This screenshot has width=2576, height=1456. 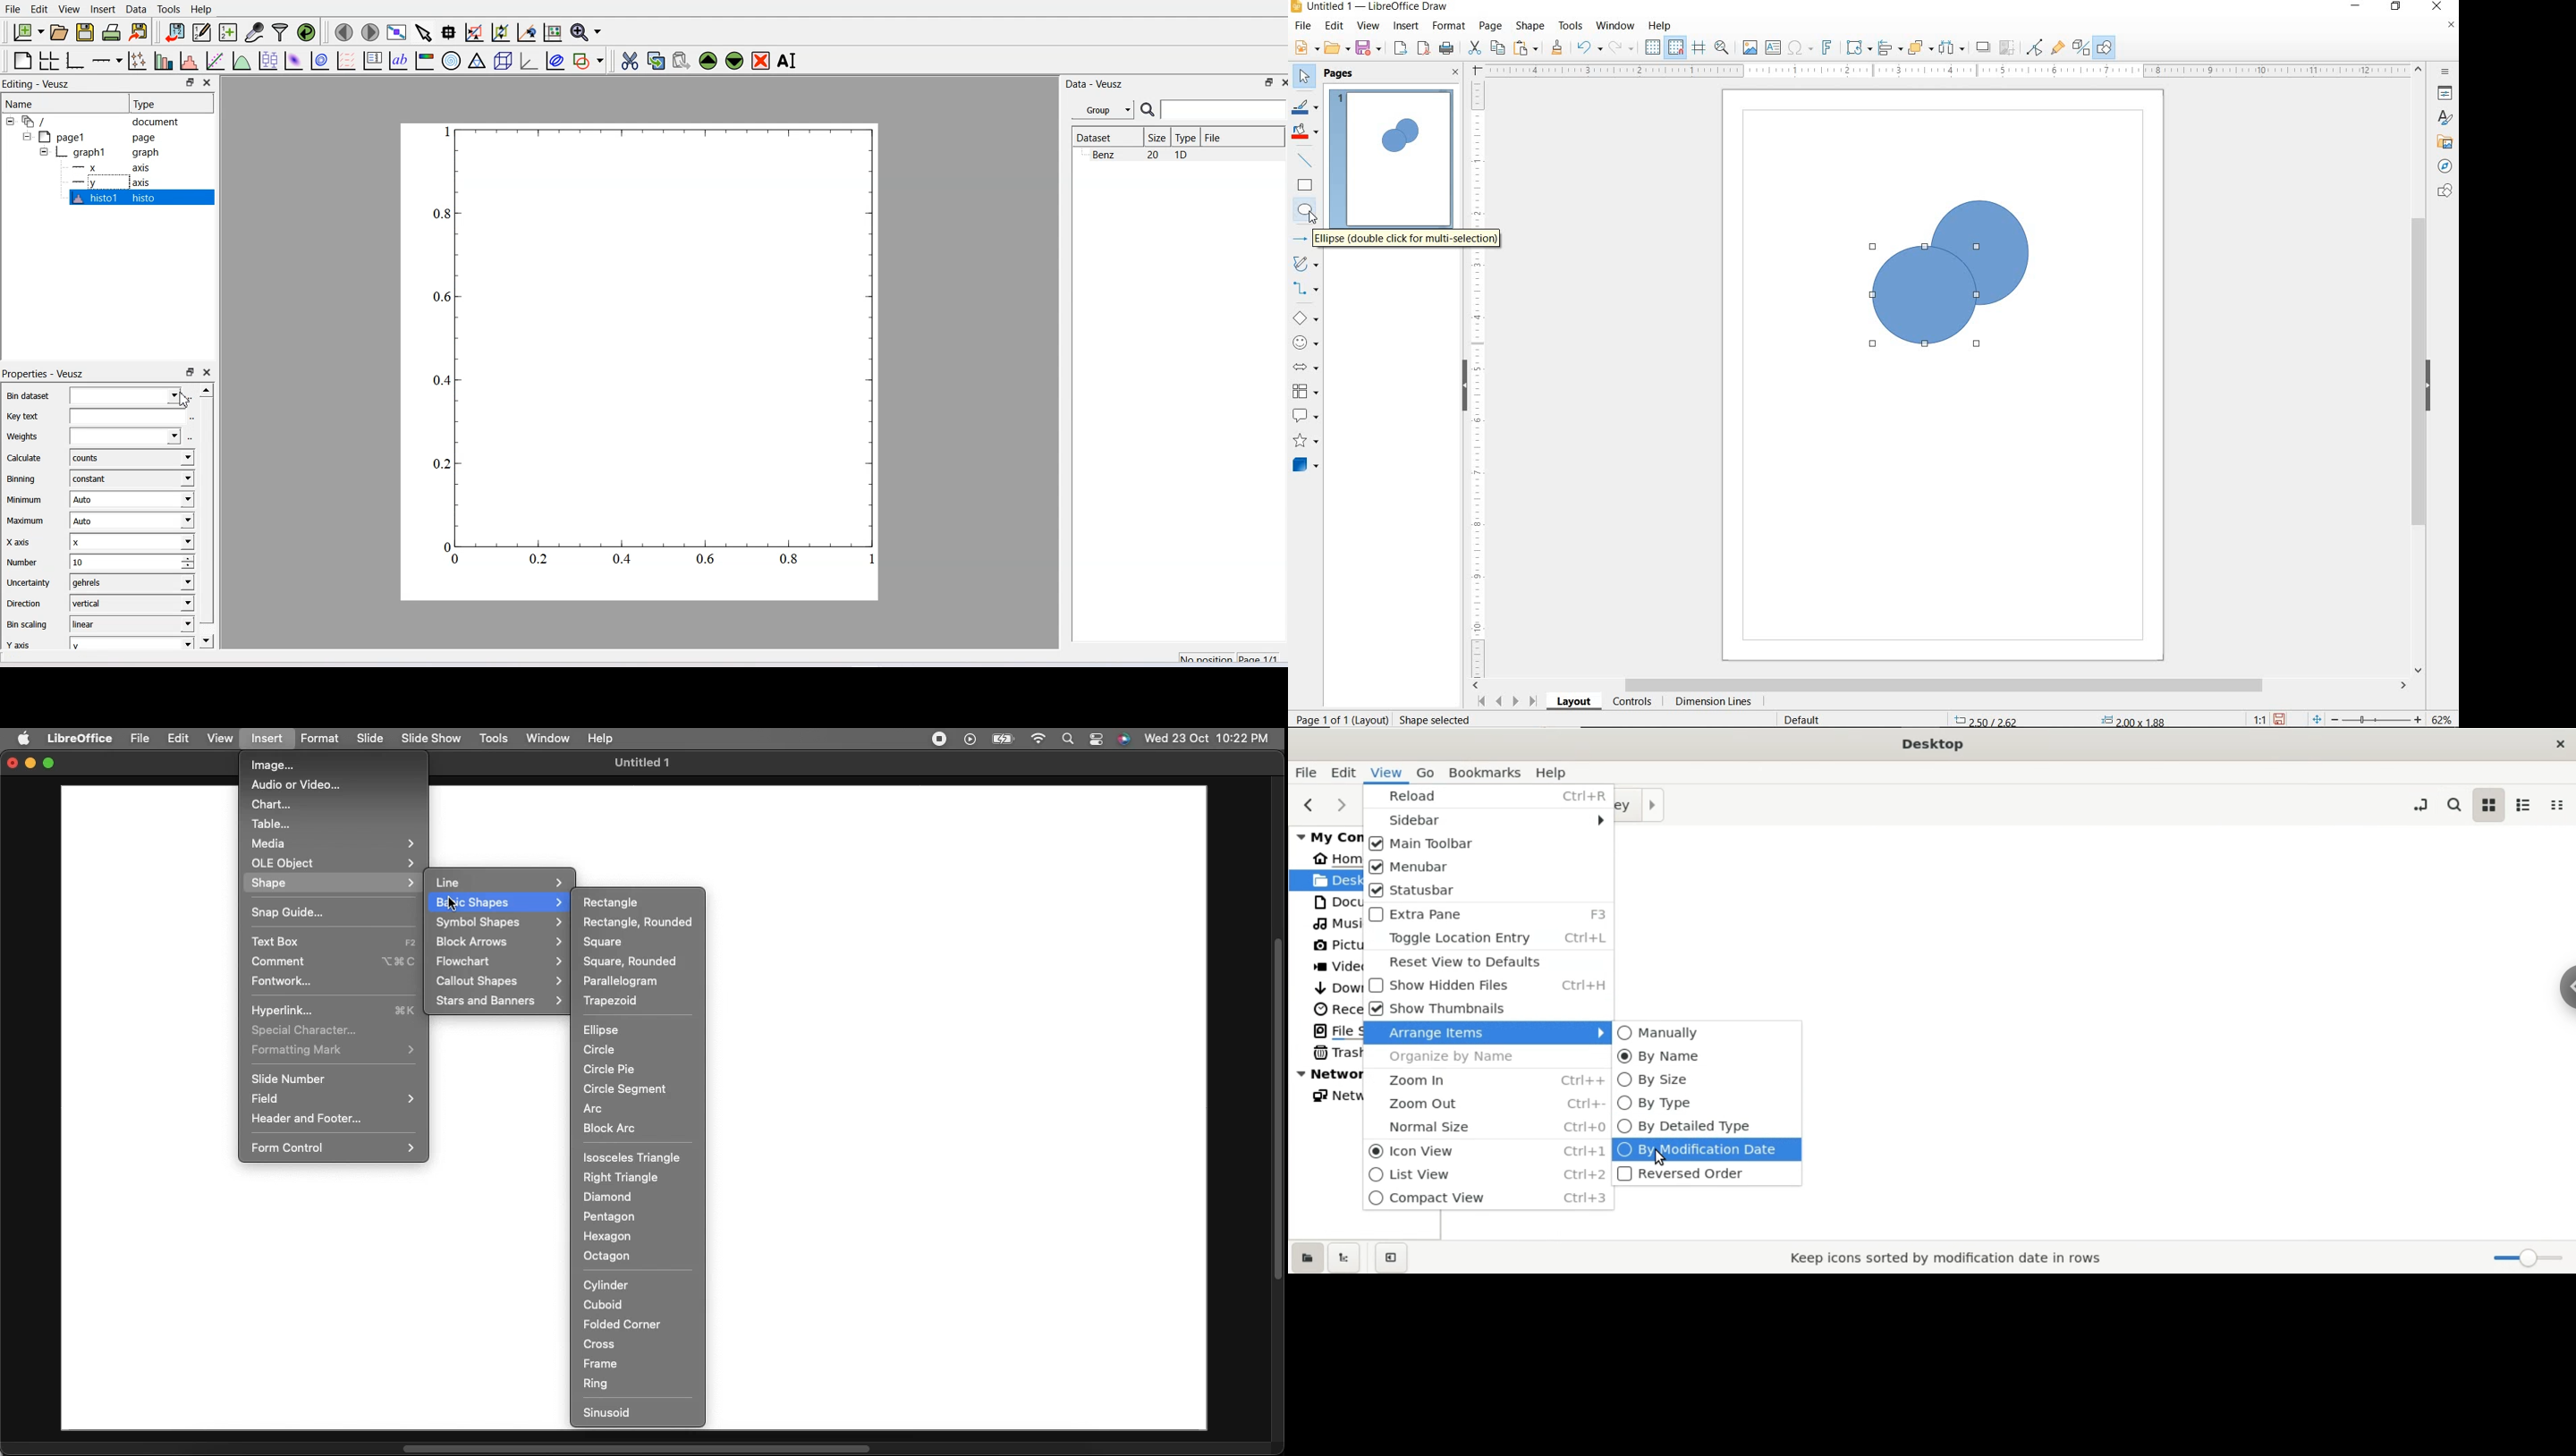 What do you see at coordinates (49, 61) in the screenshot?
I see `Arrange graph in grid` at bounding box center [49, 61].